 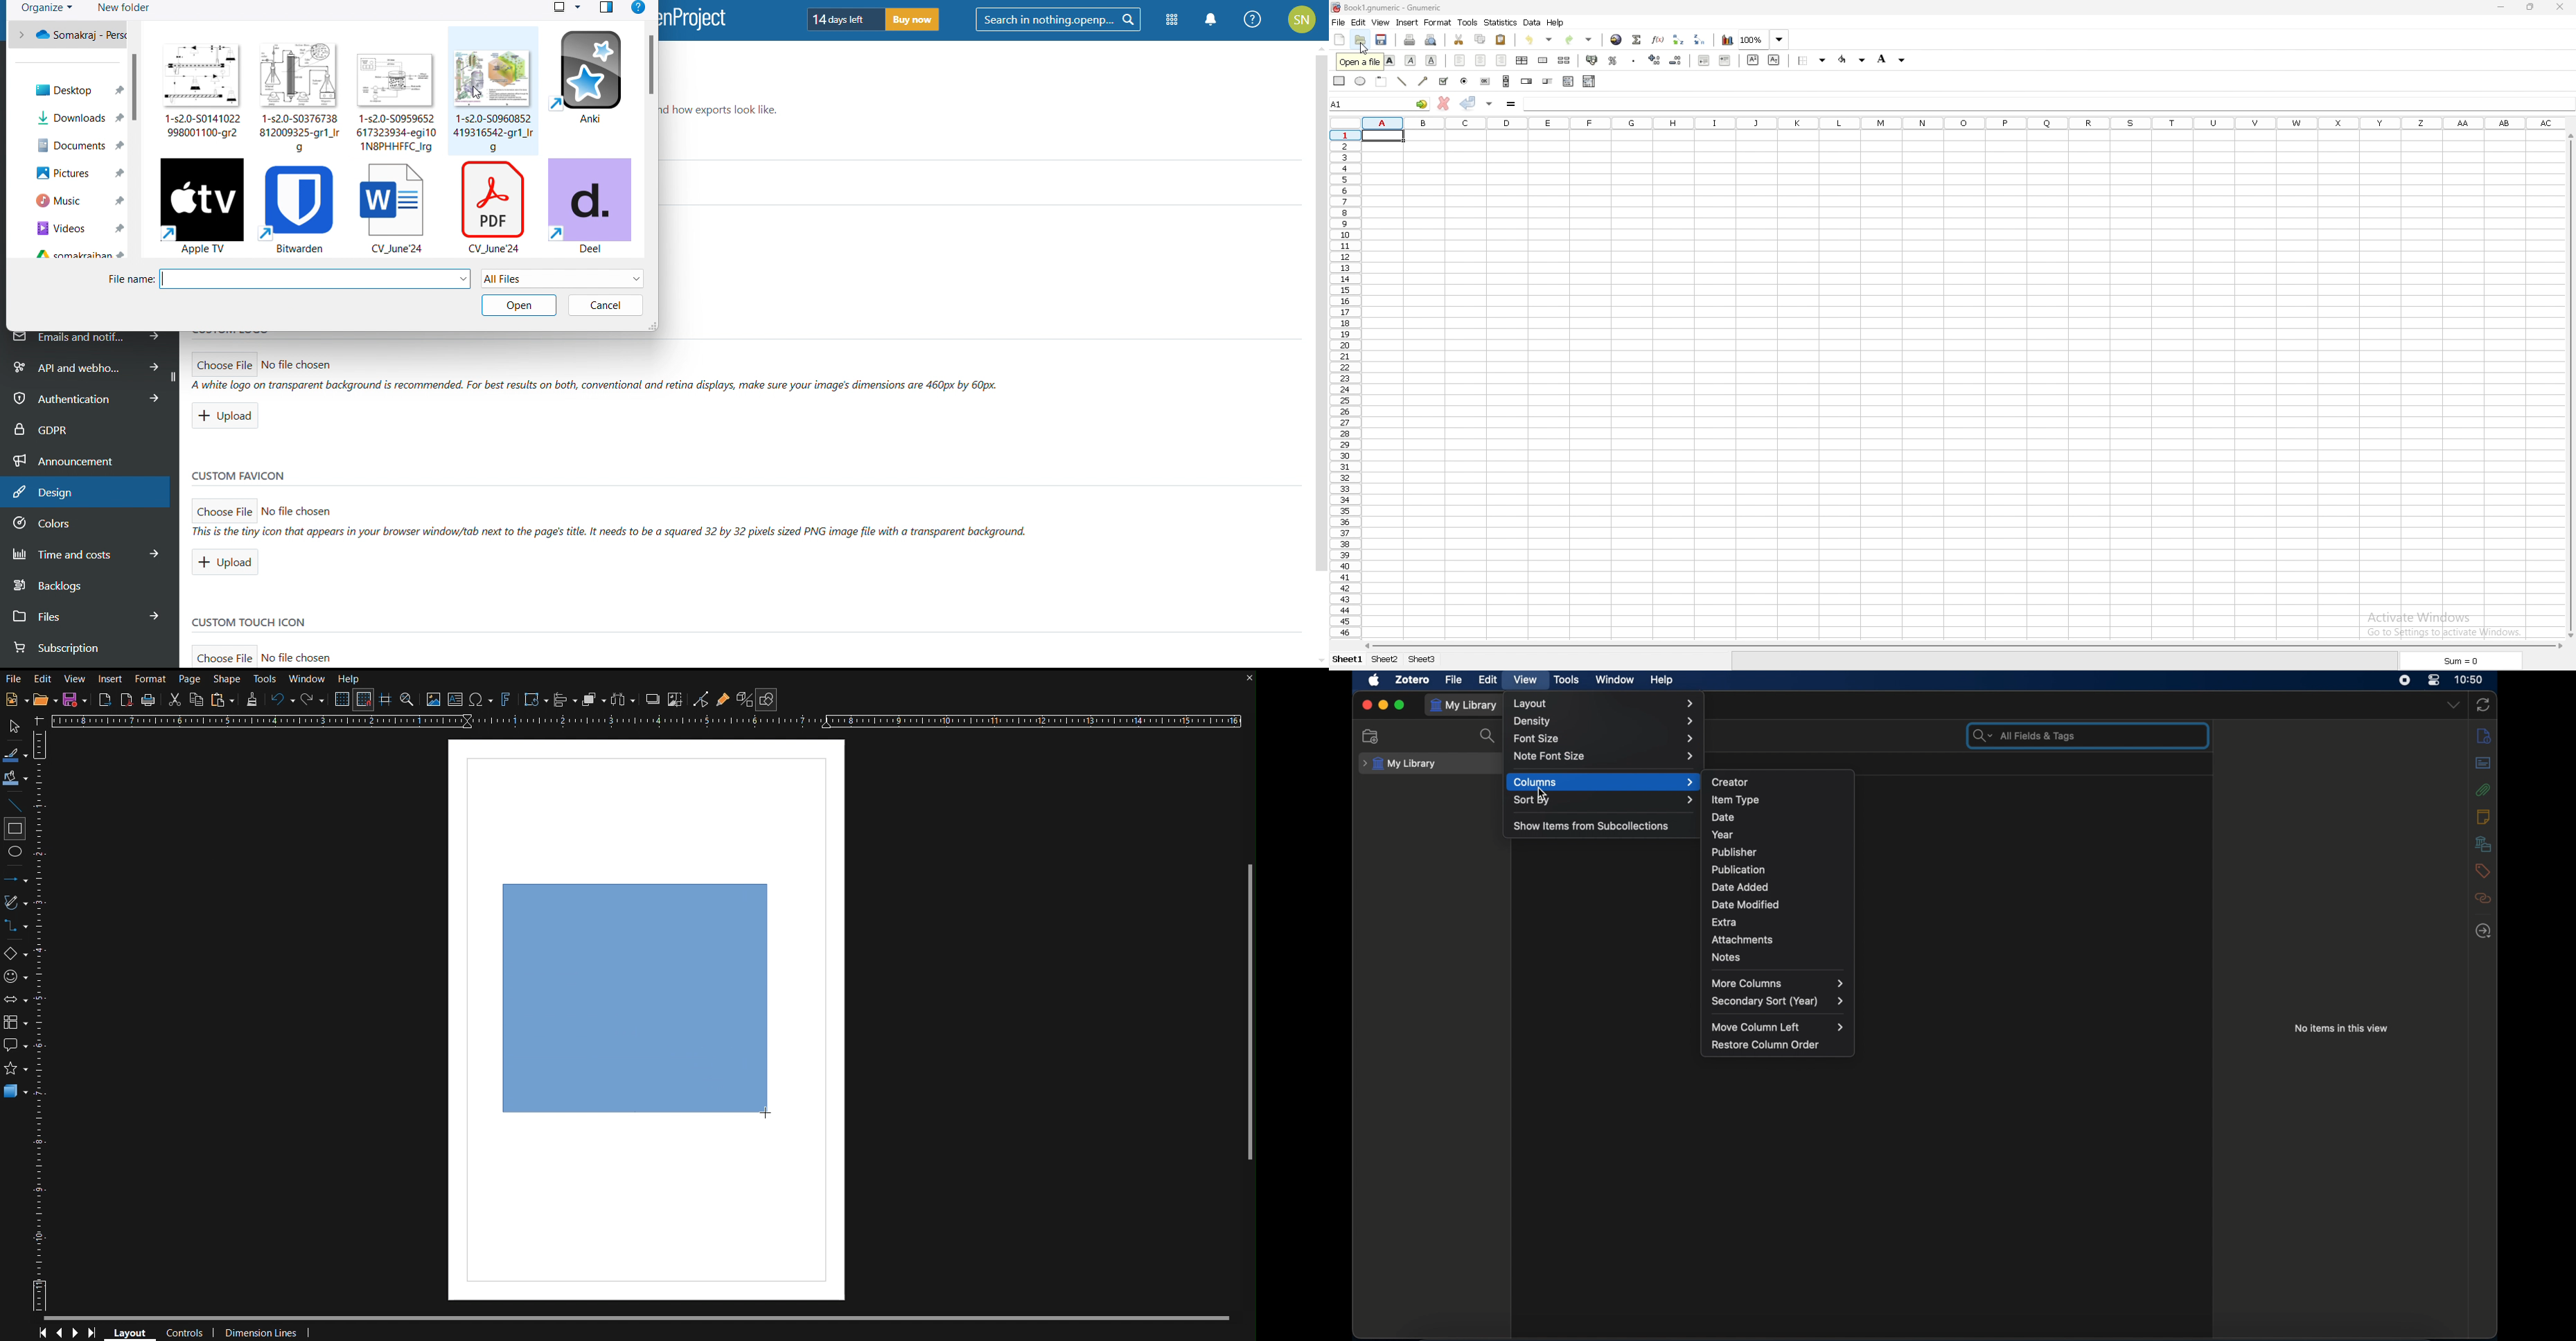 What do you see at coordinates (87, 553) in the screenshot?
I see `time and costs` at bounding box center [87, 553].